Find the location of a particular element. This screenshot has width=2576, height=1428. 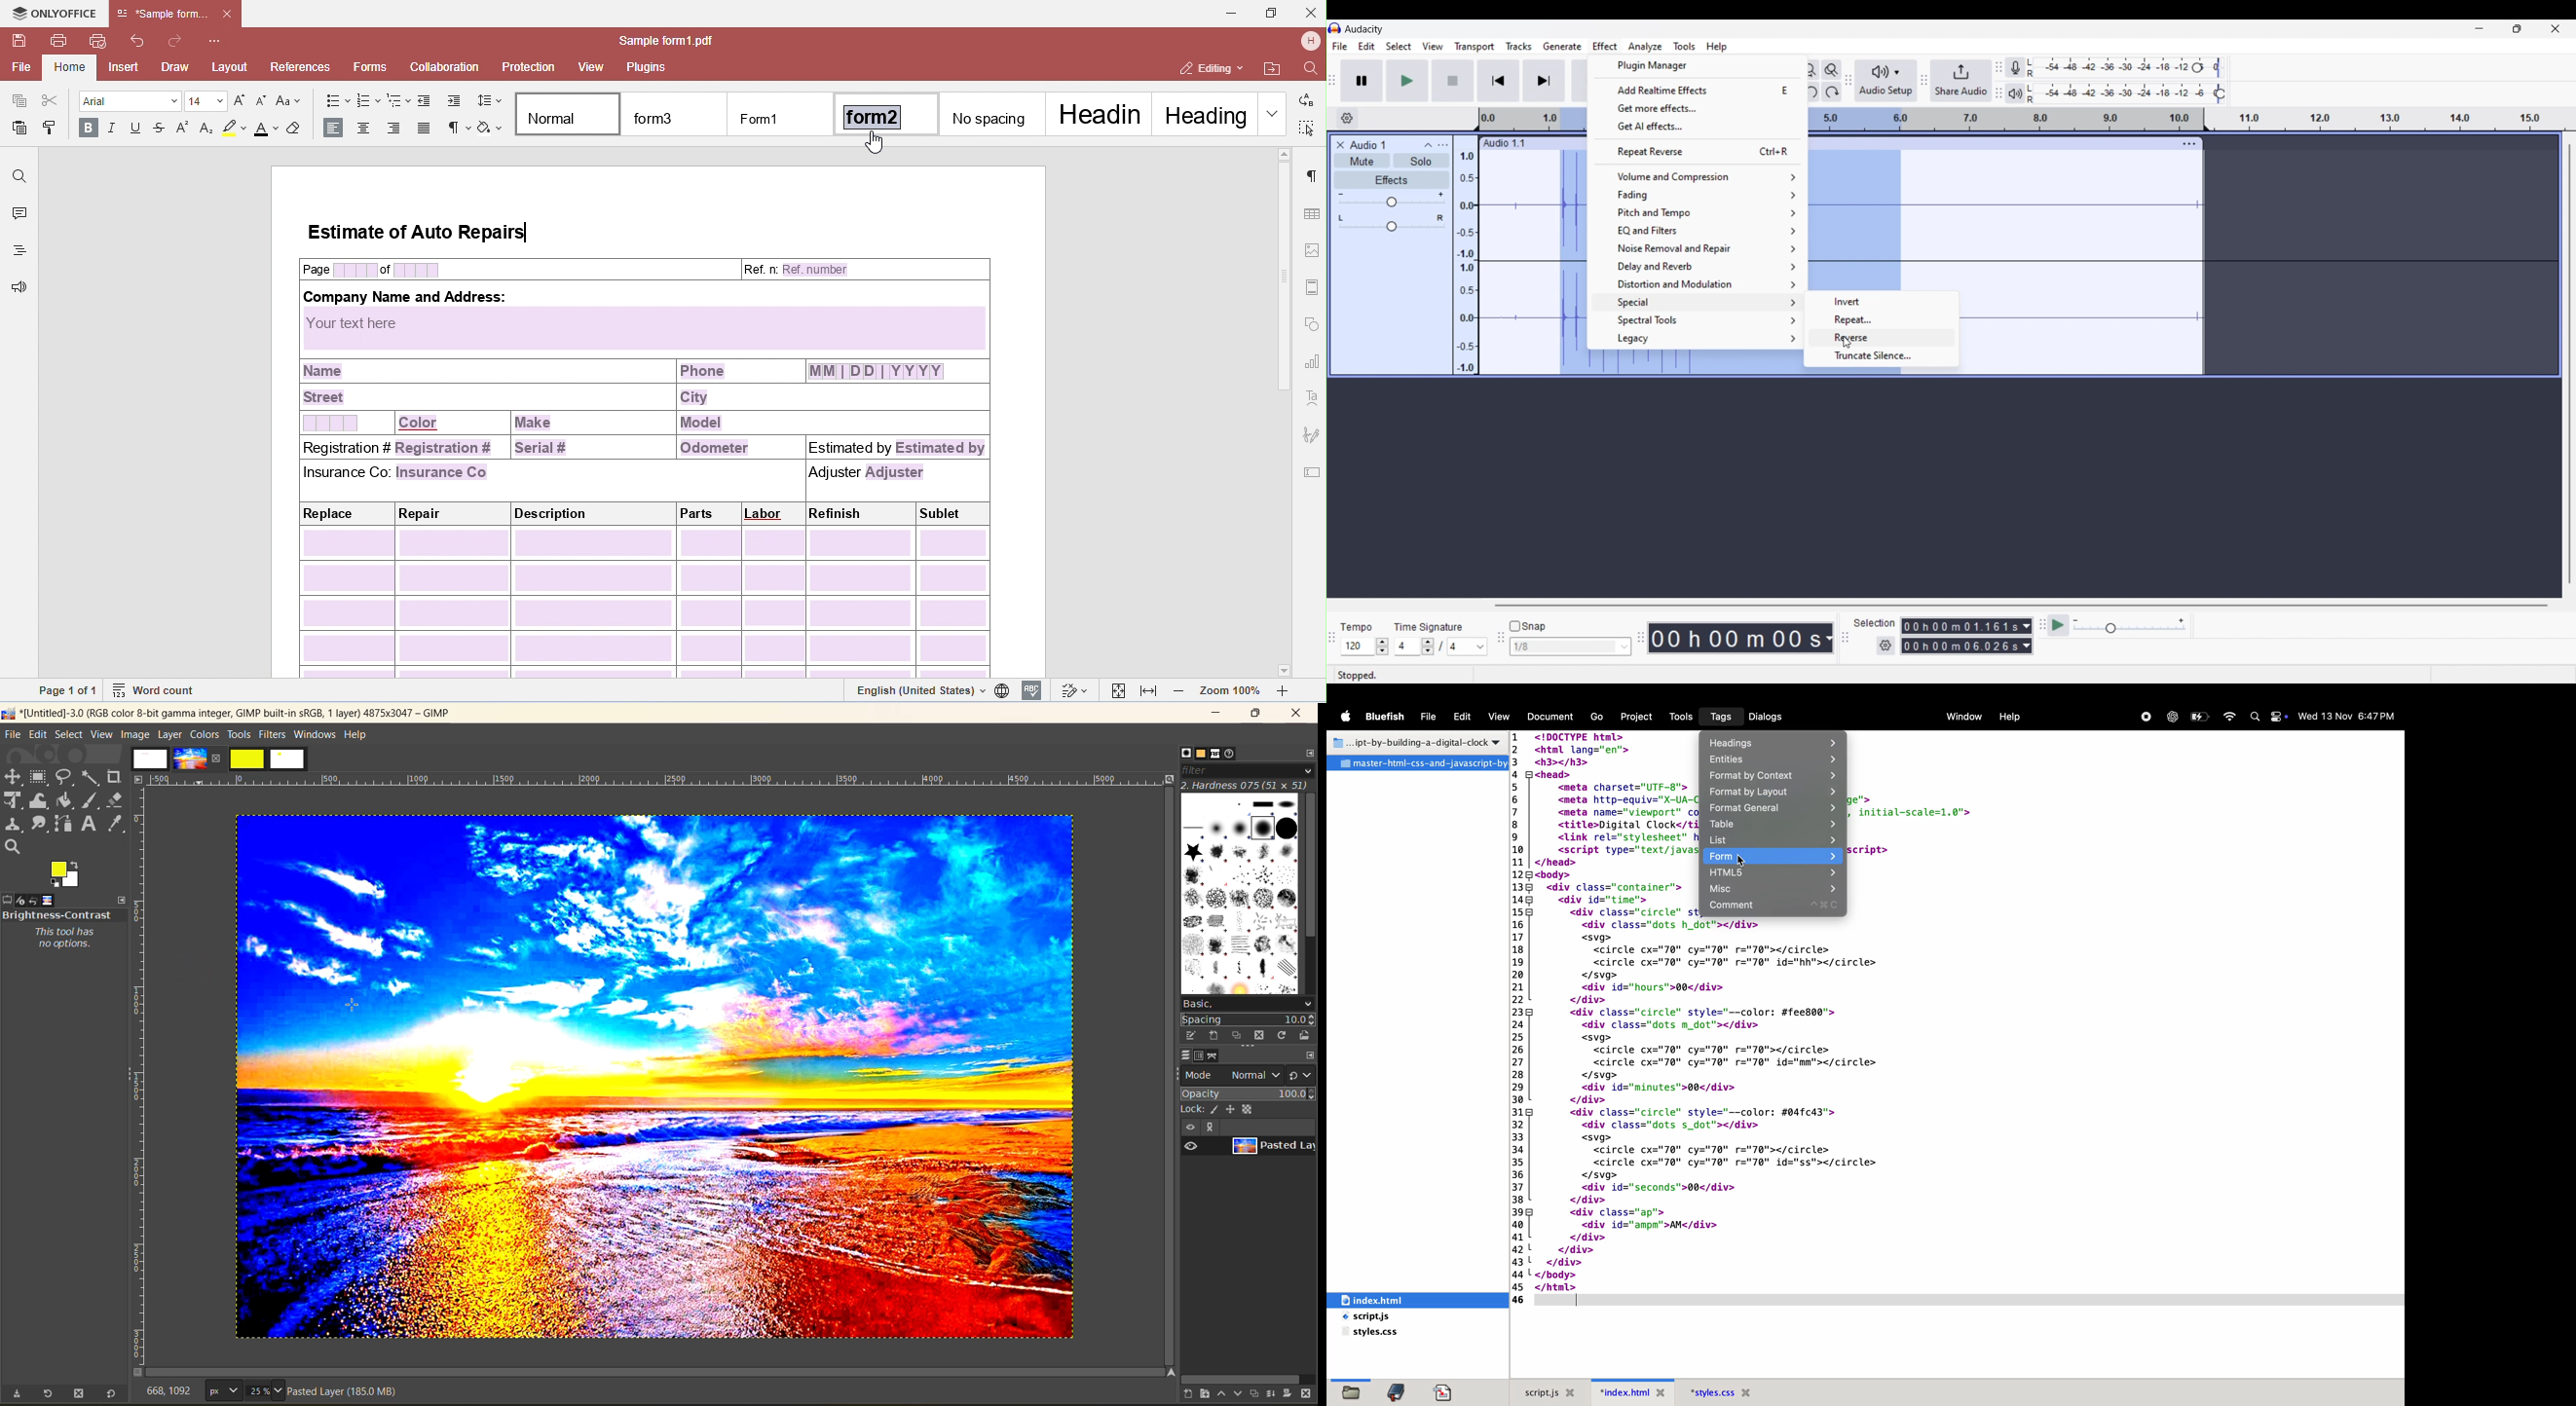

comment is located at coordinates (1776, 907).